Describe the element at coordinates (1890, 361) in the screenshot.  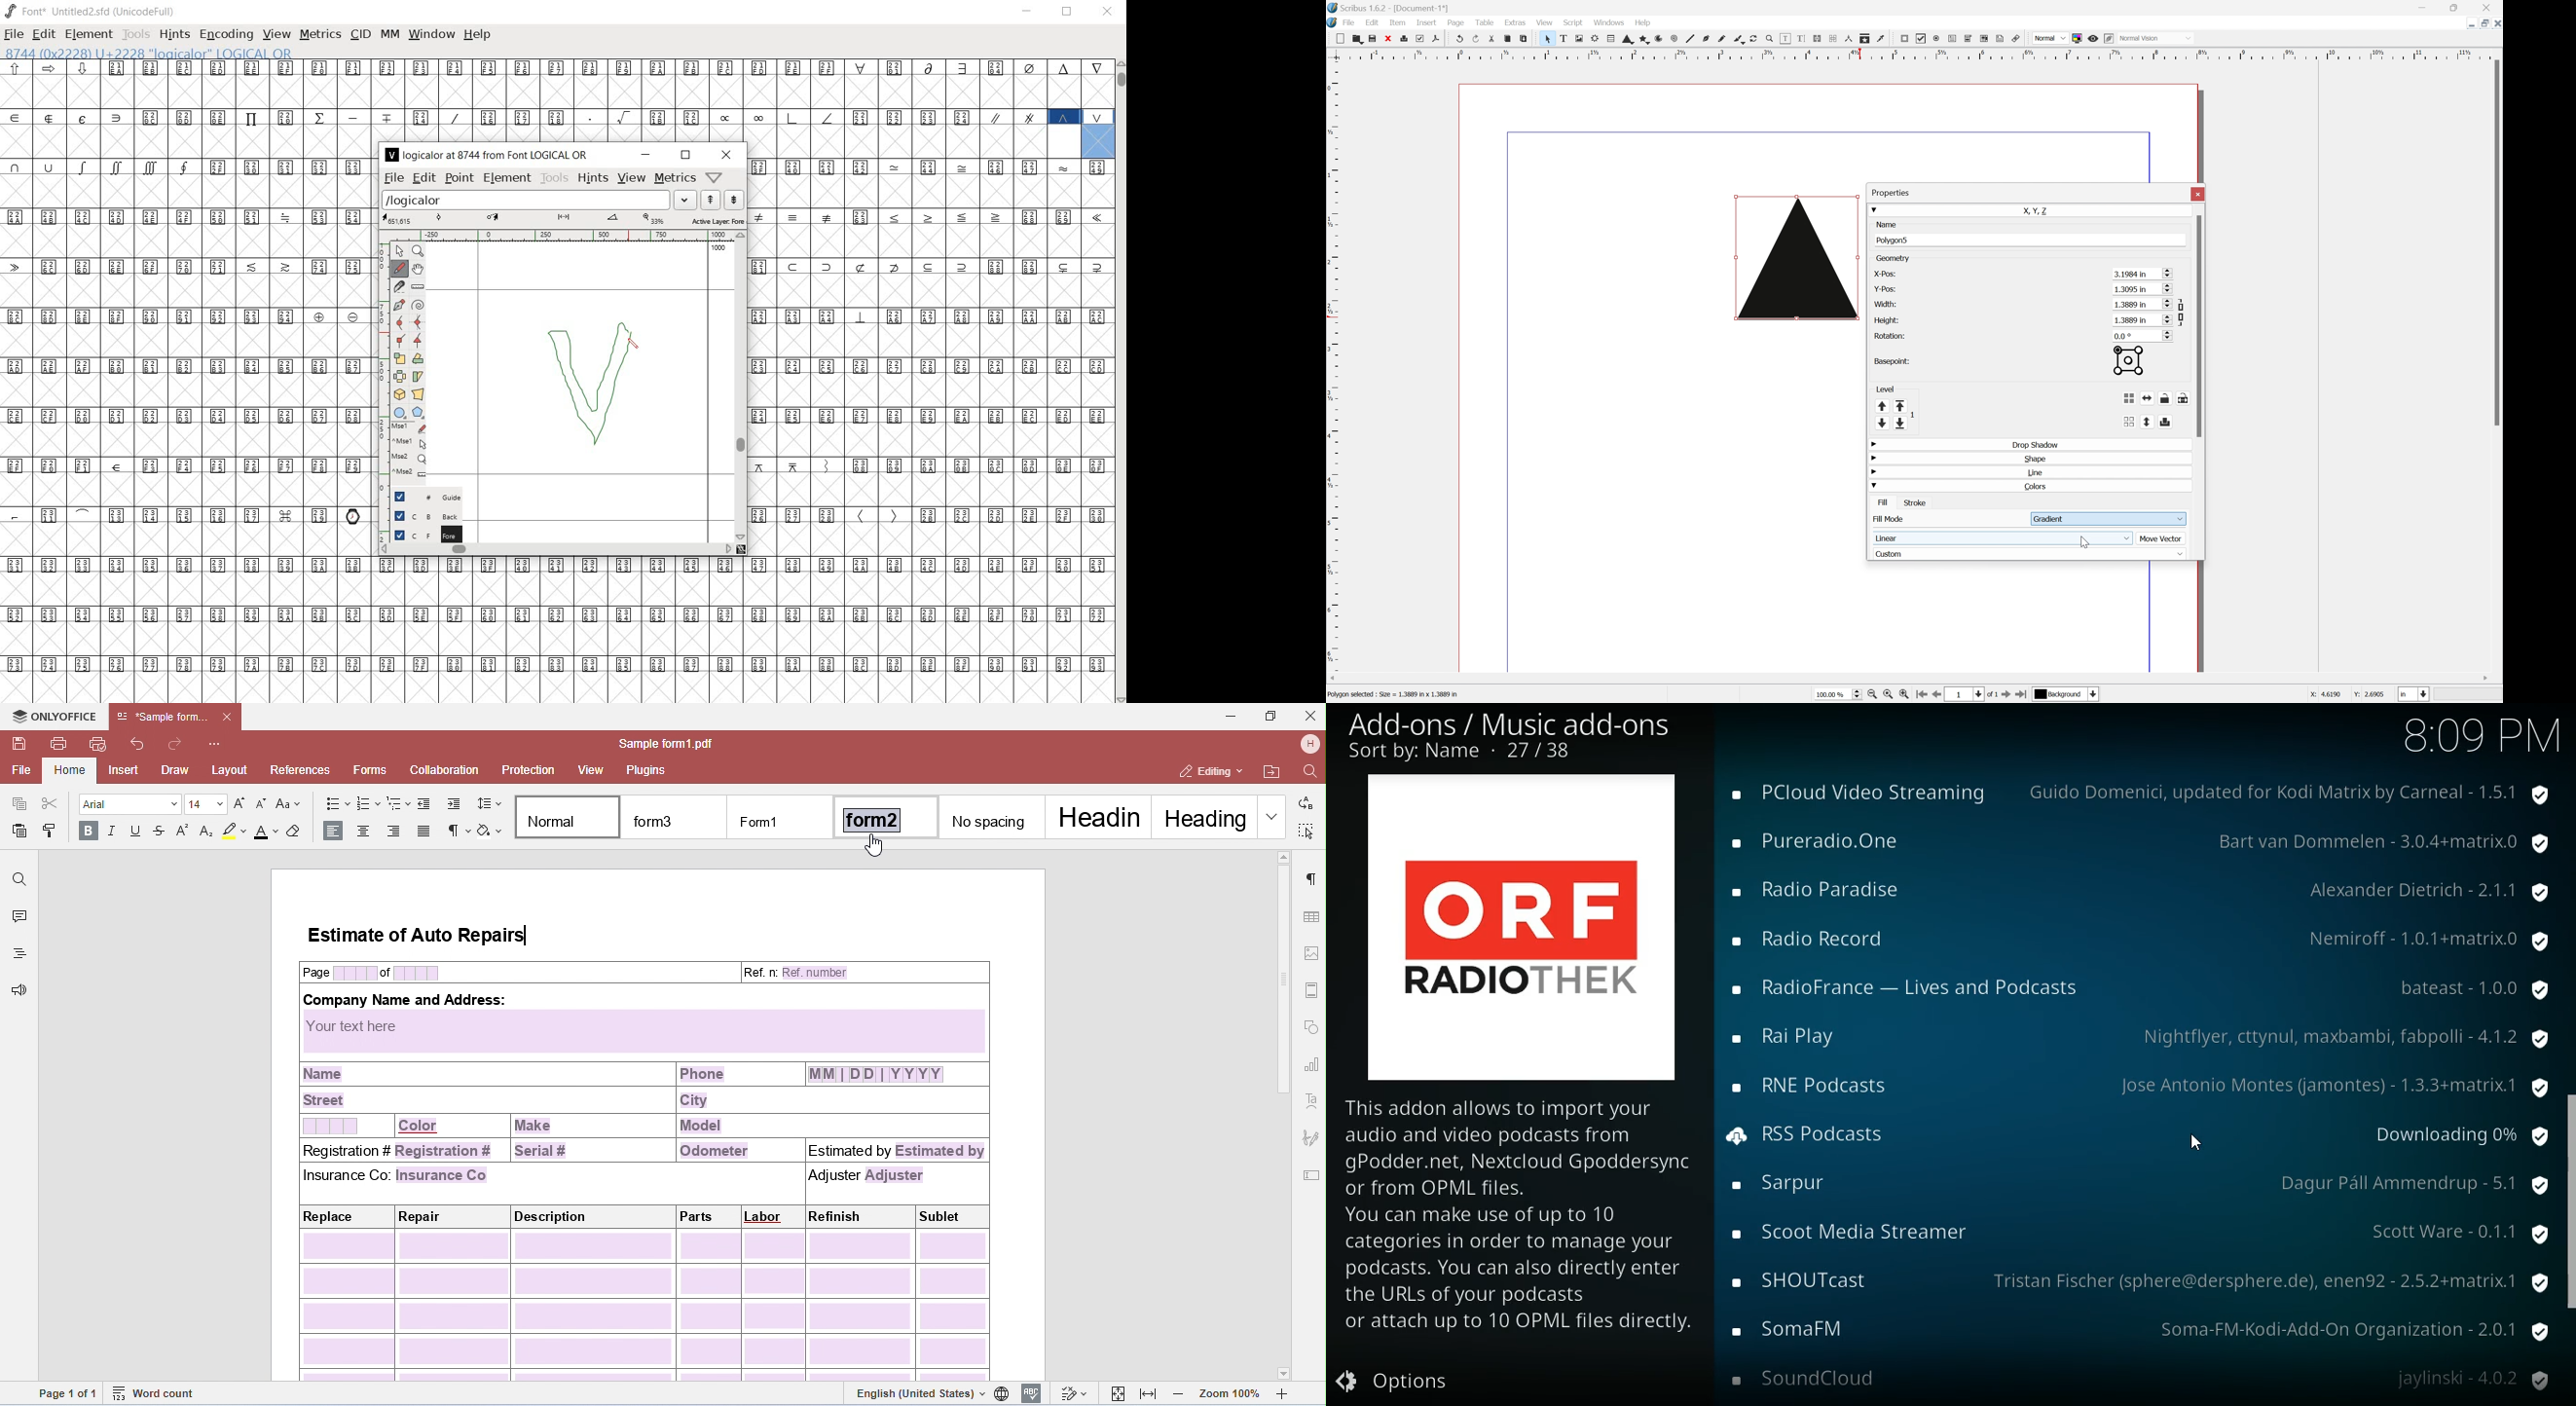
I see `Basepoint:` at that location.